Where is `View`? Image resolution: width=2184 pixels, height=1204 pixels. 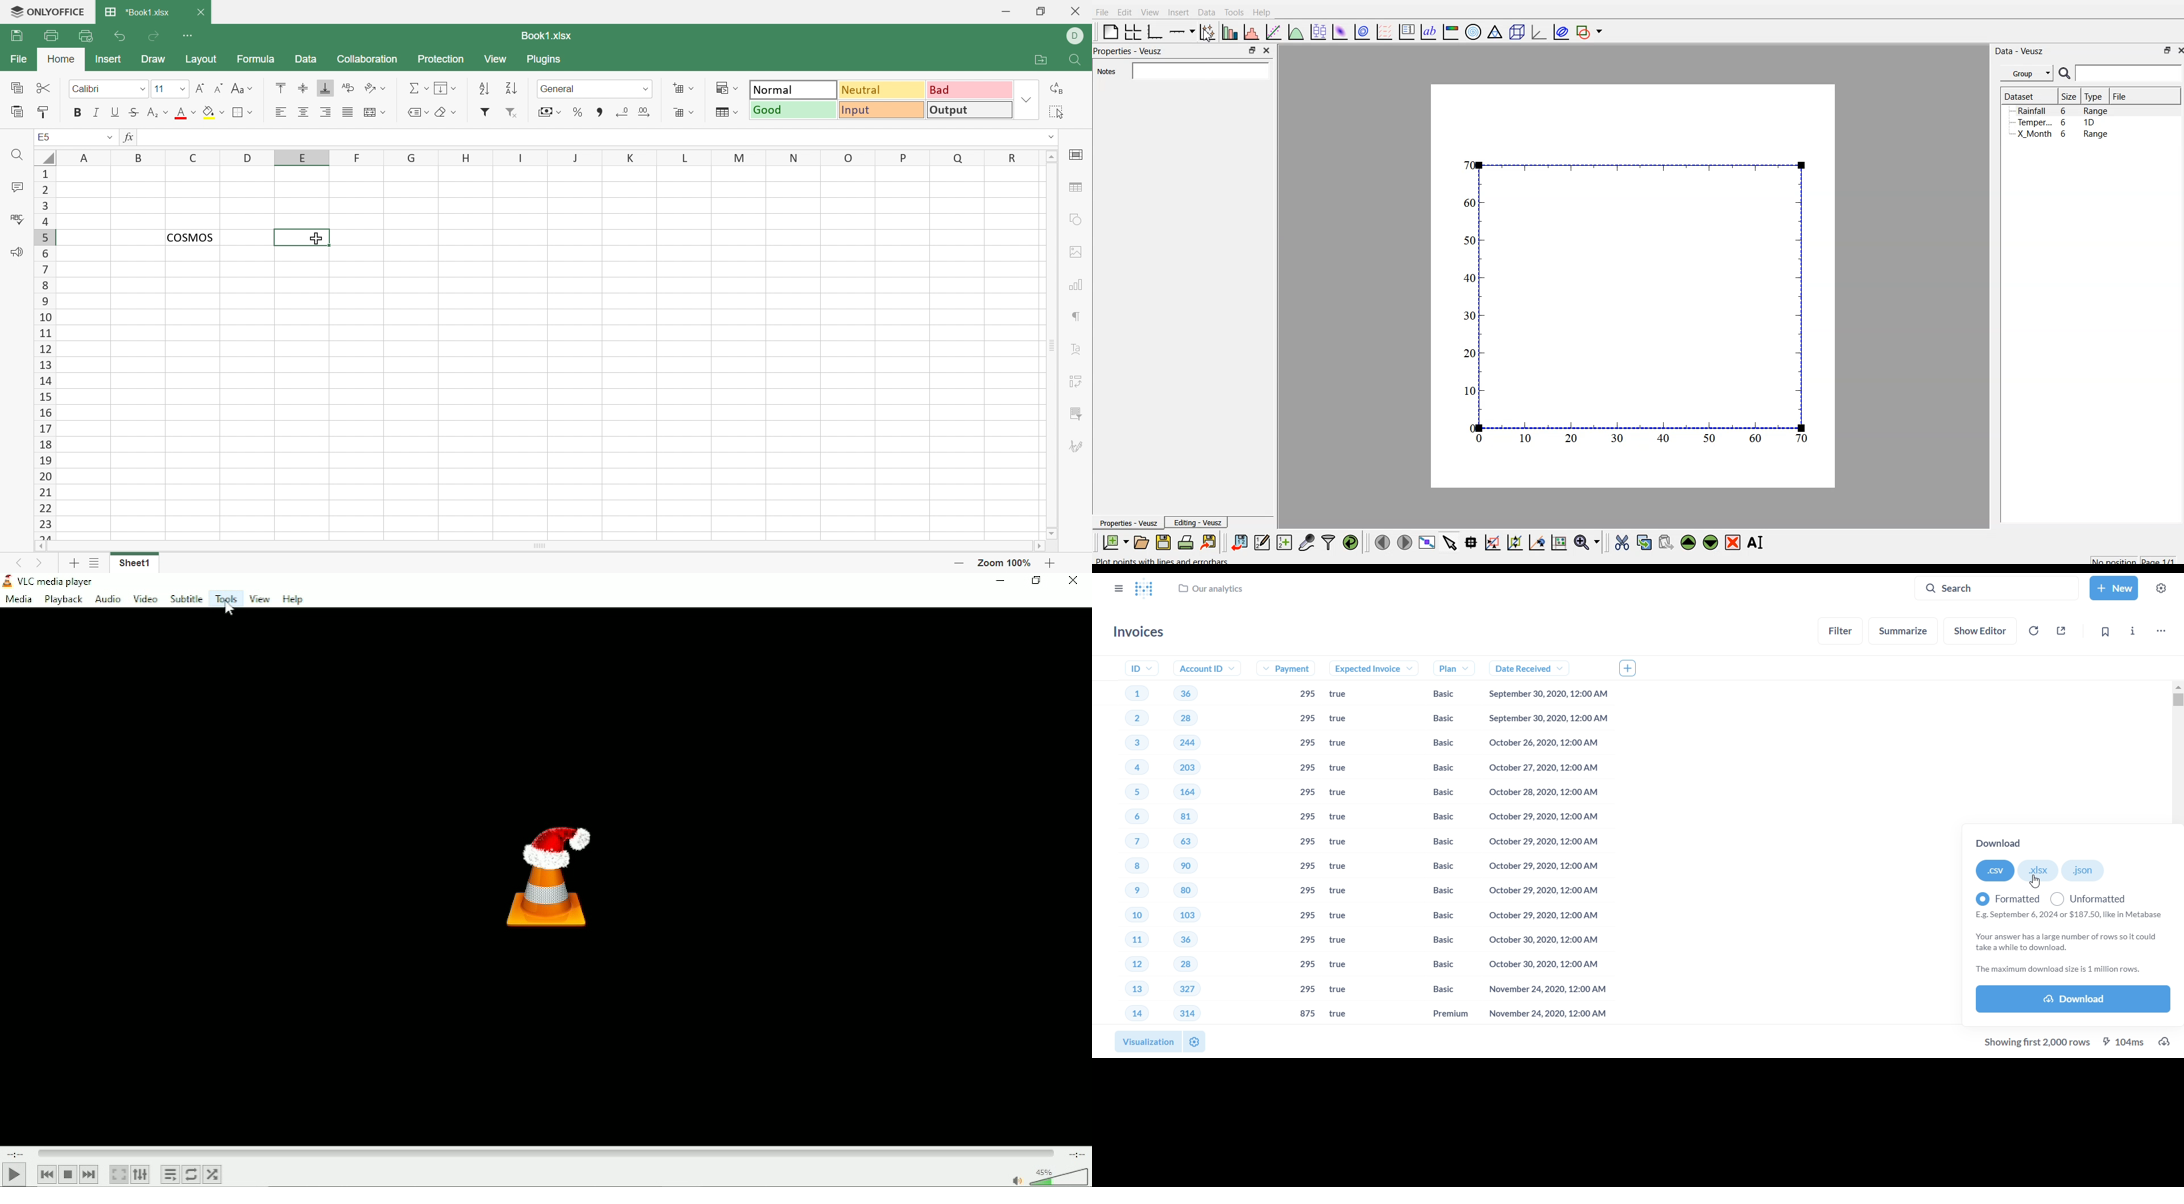 View is located at coordinates (497, 60).